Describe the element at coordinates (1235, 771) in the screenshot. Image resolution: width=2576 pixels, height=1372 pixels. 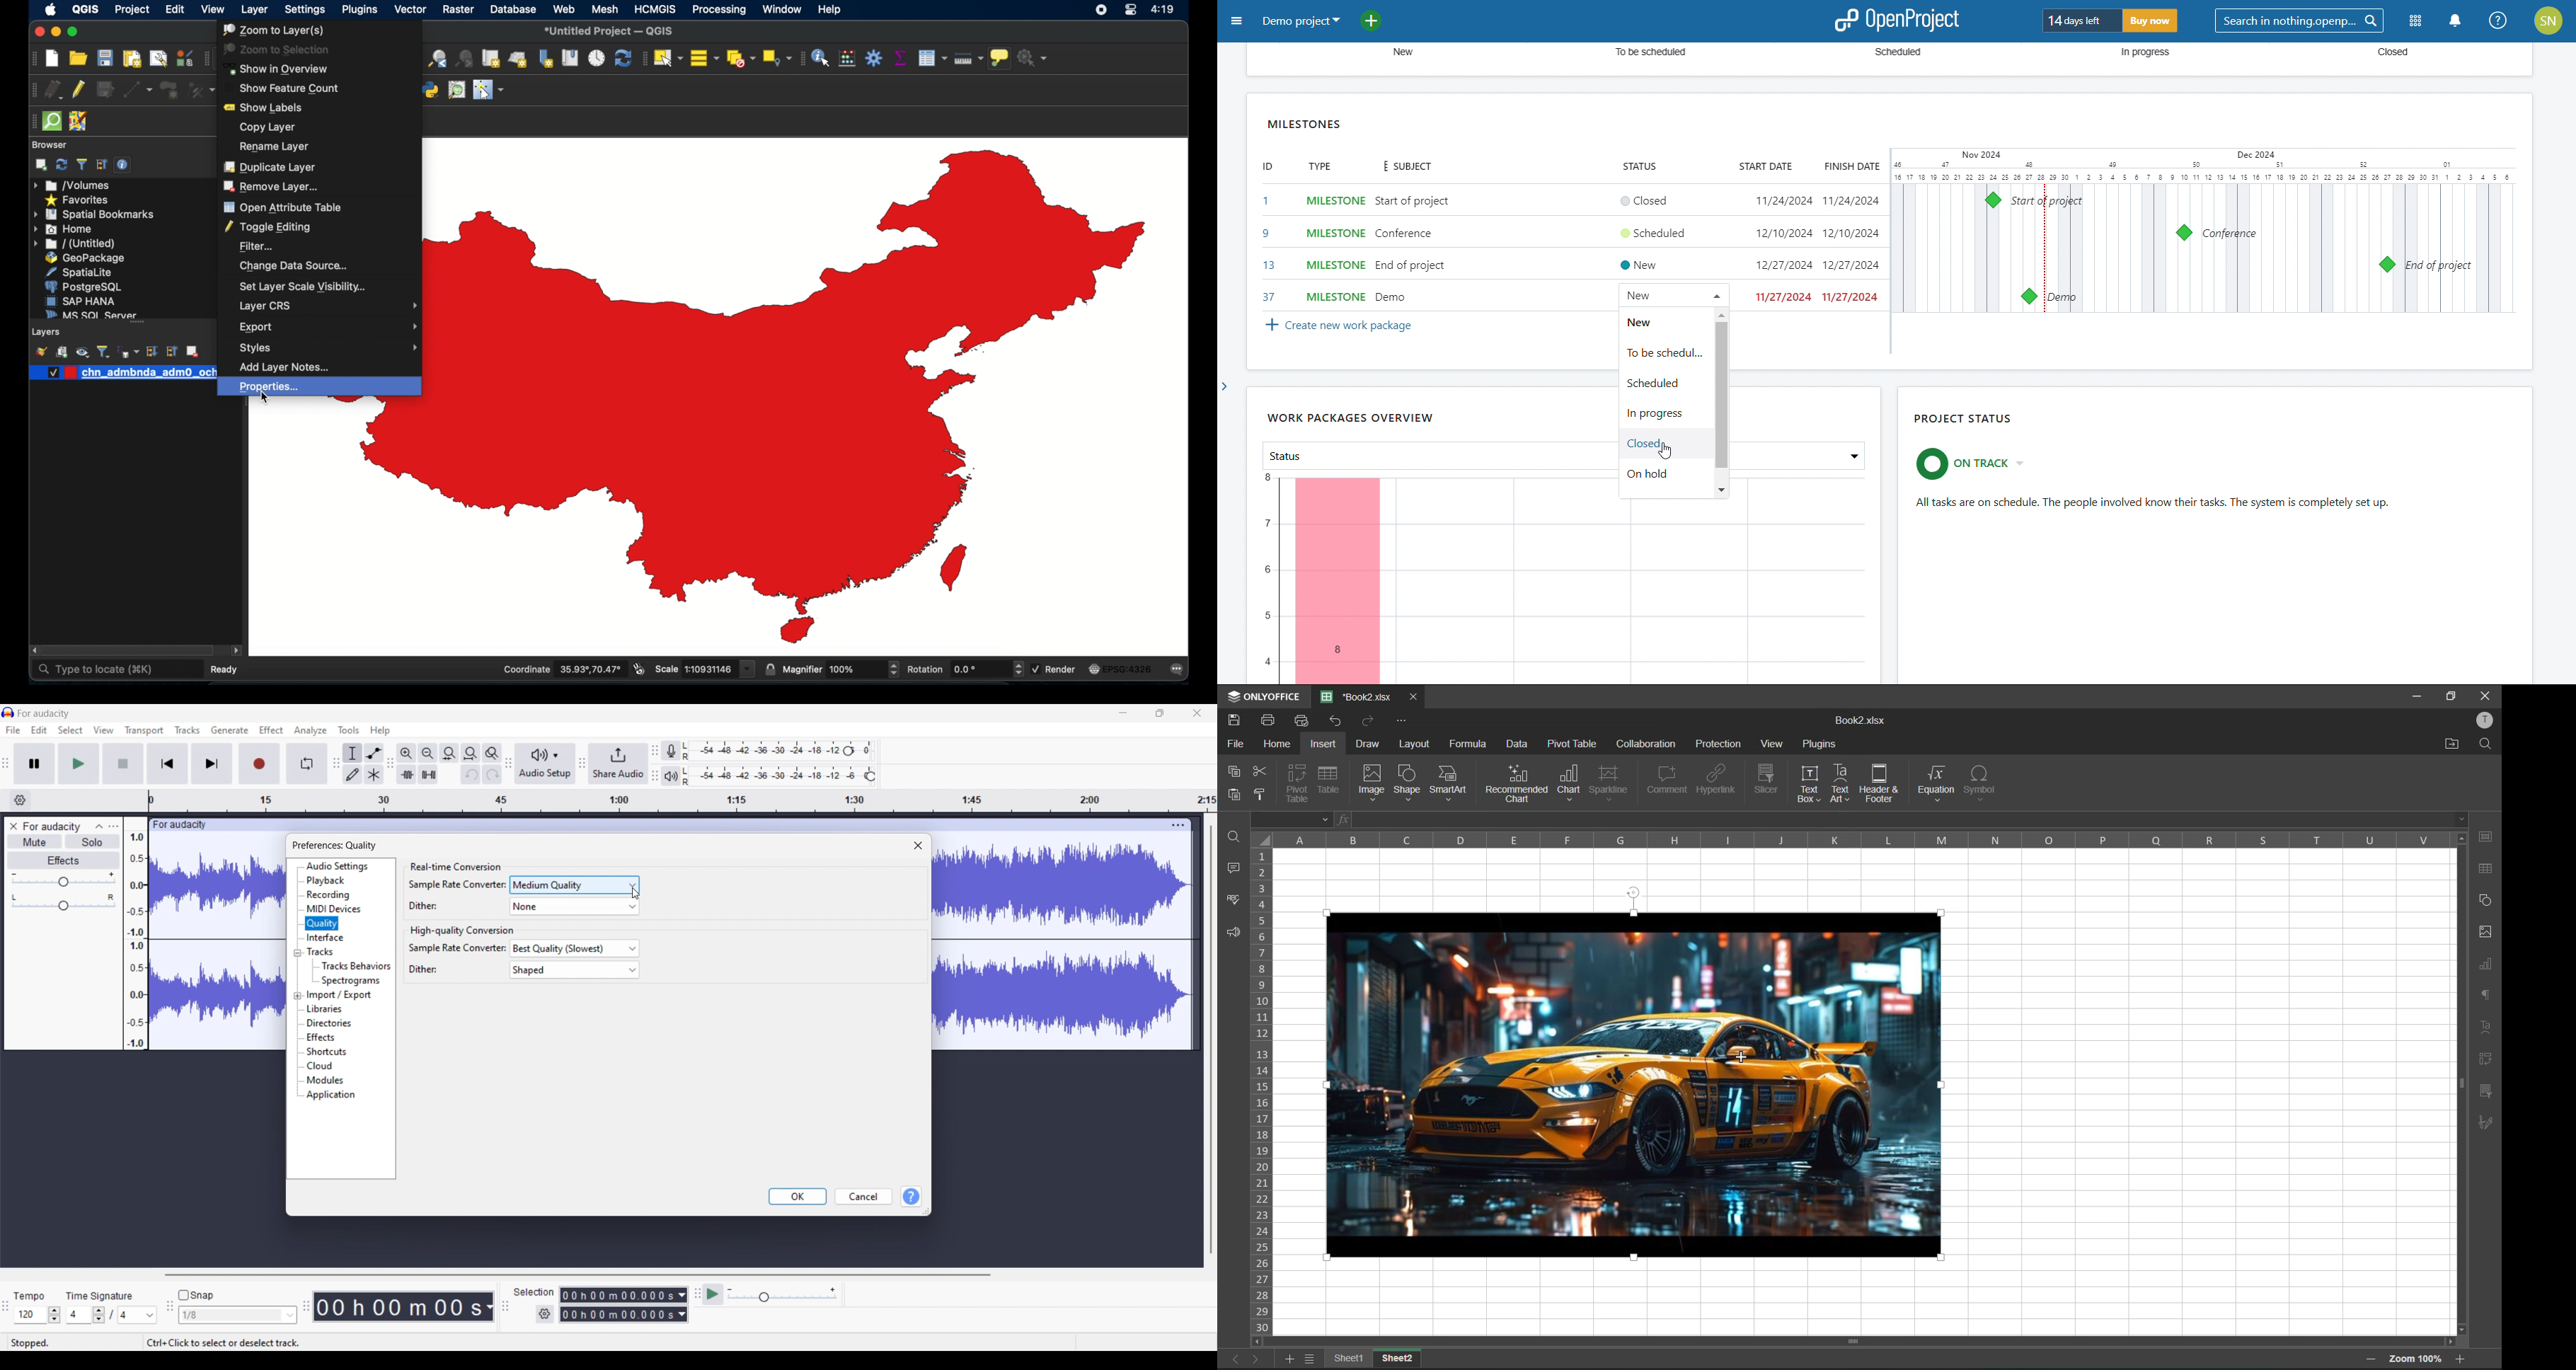
I see `copy` at that location.